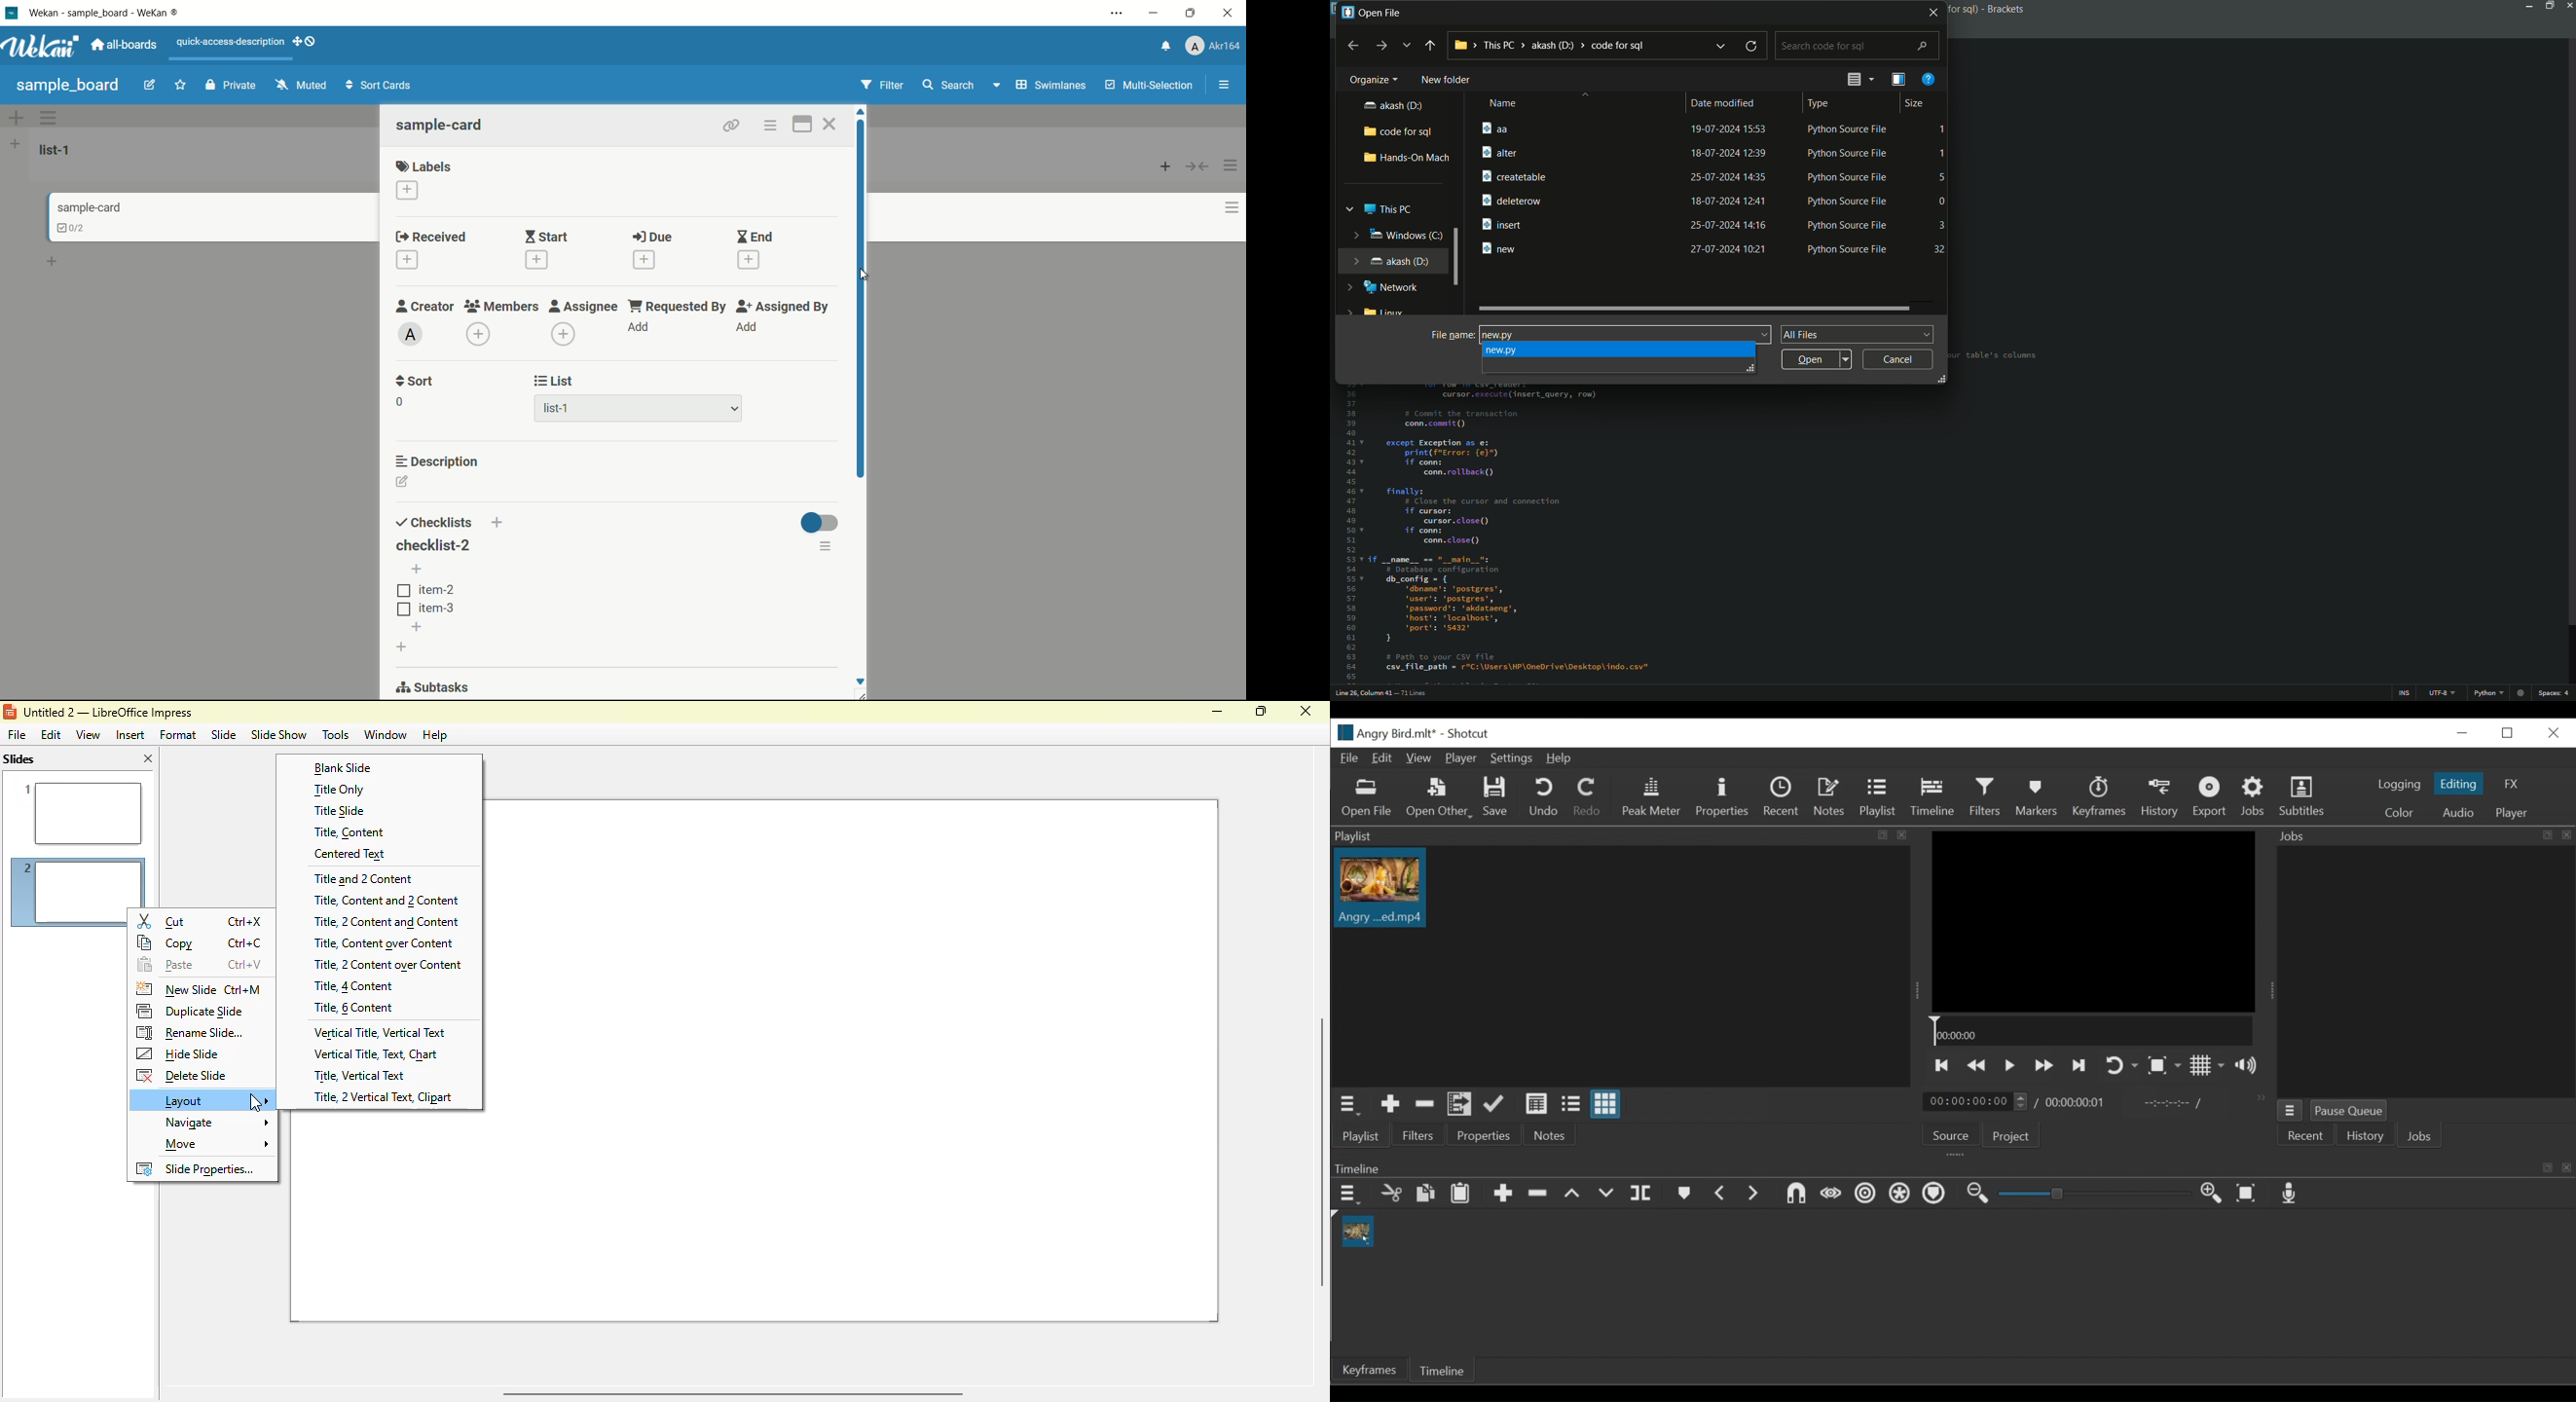  I want to click on new slide, so click(175, 989).